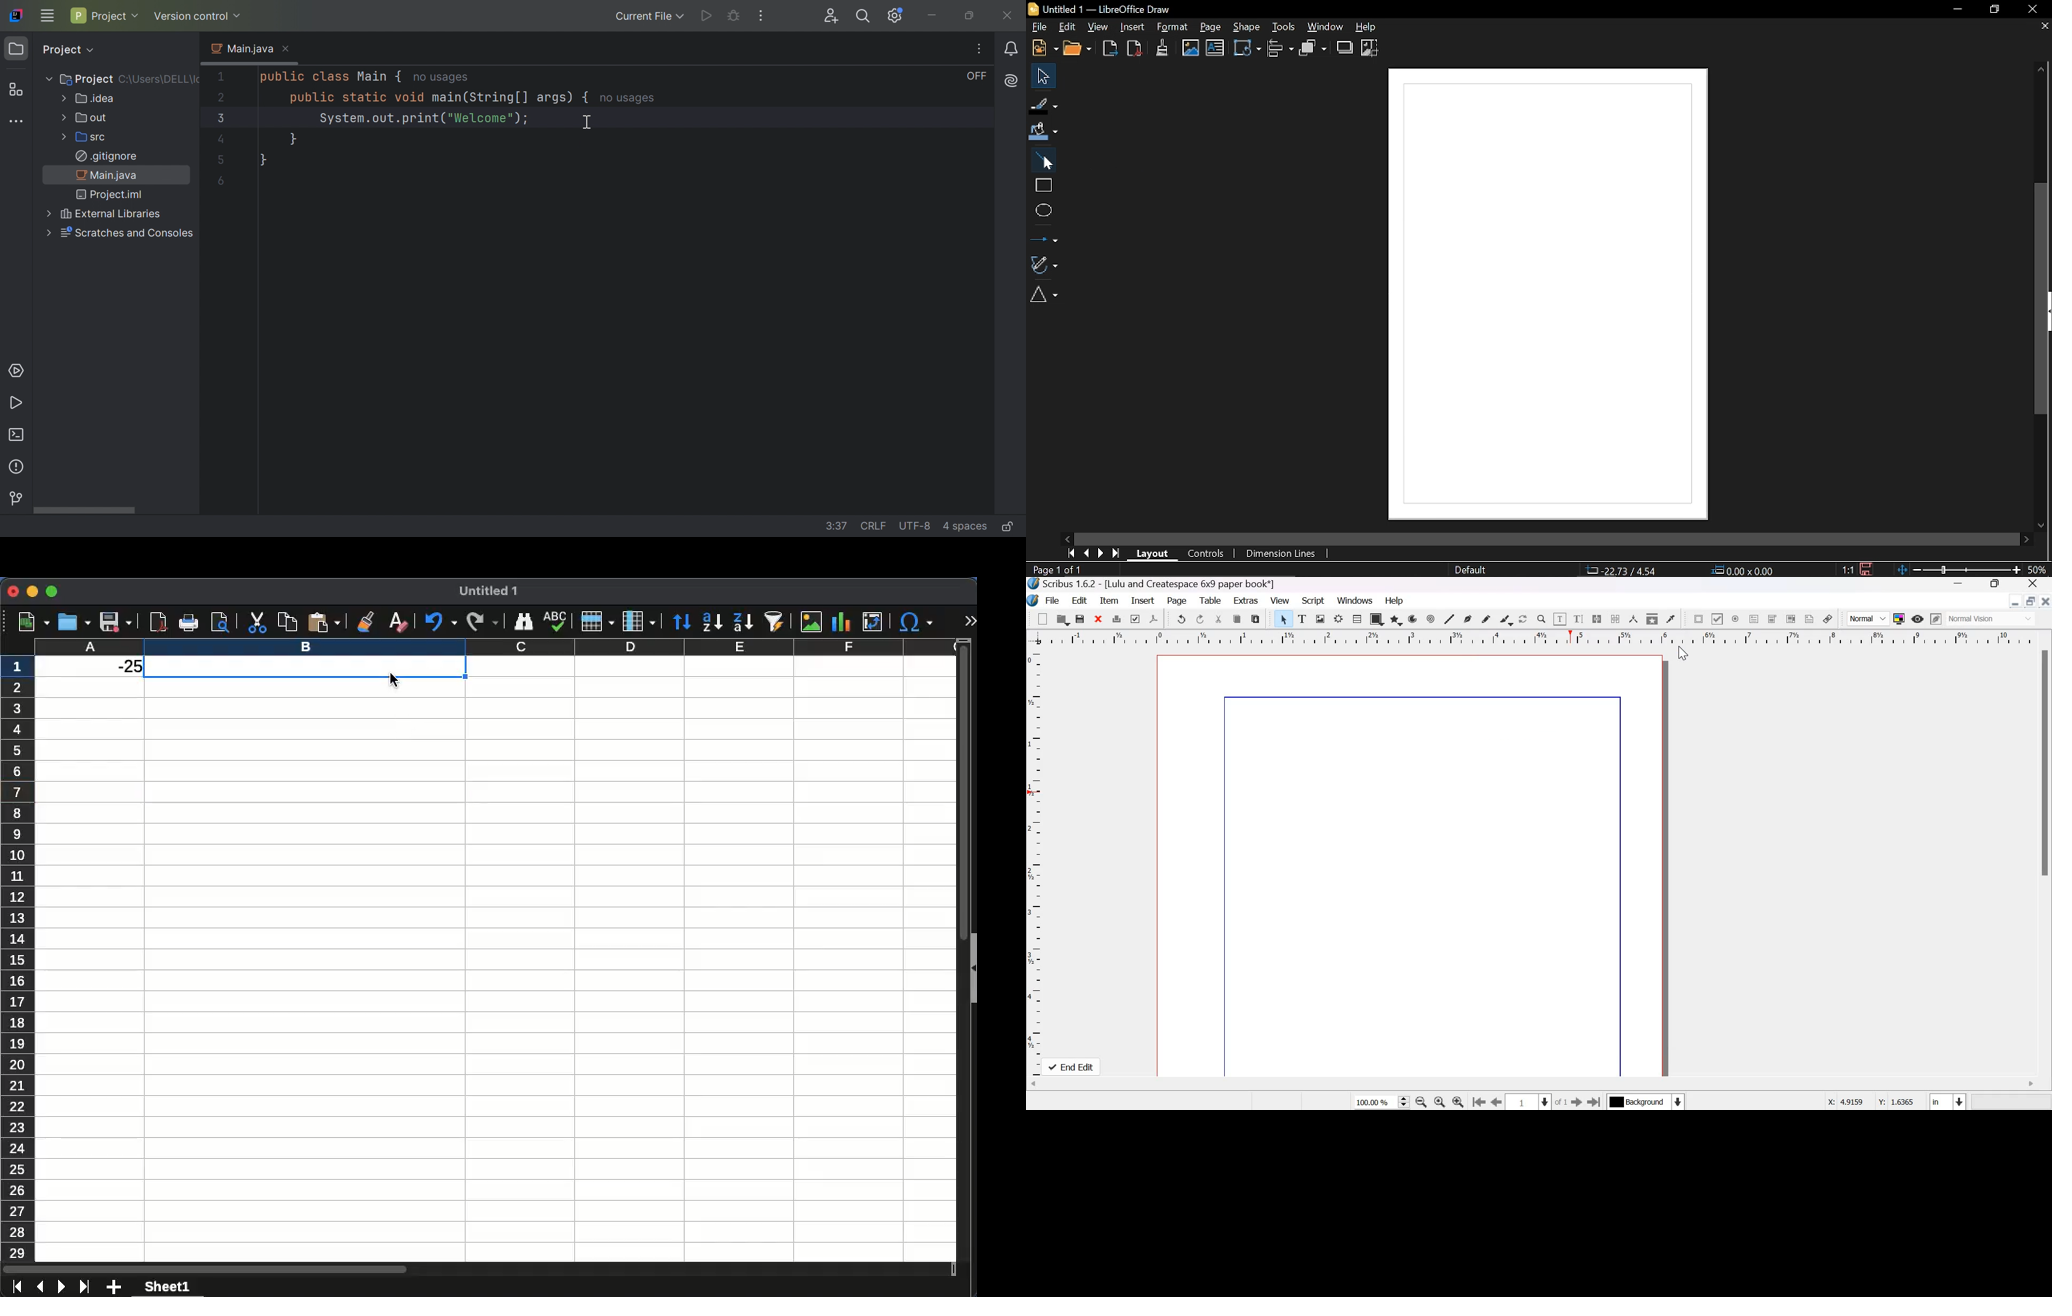 This screenshot has width=2072, height=1316. What do you see at coordinates (684, 623) in the screenshot?
I see `sort` at bounding box center [684, 623].